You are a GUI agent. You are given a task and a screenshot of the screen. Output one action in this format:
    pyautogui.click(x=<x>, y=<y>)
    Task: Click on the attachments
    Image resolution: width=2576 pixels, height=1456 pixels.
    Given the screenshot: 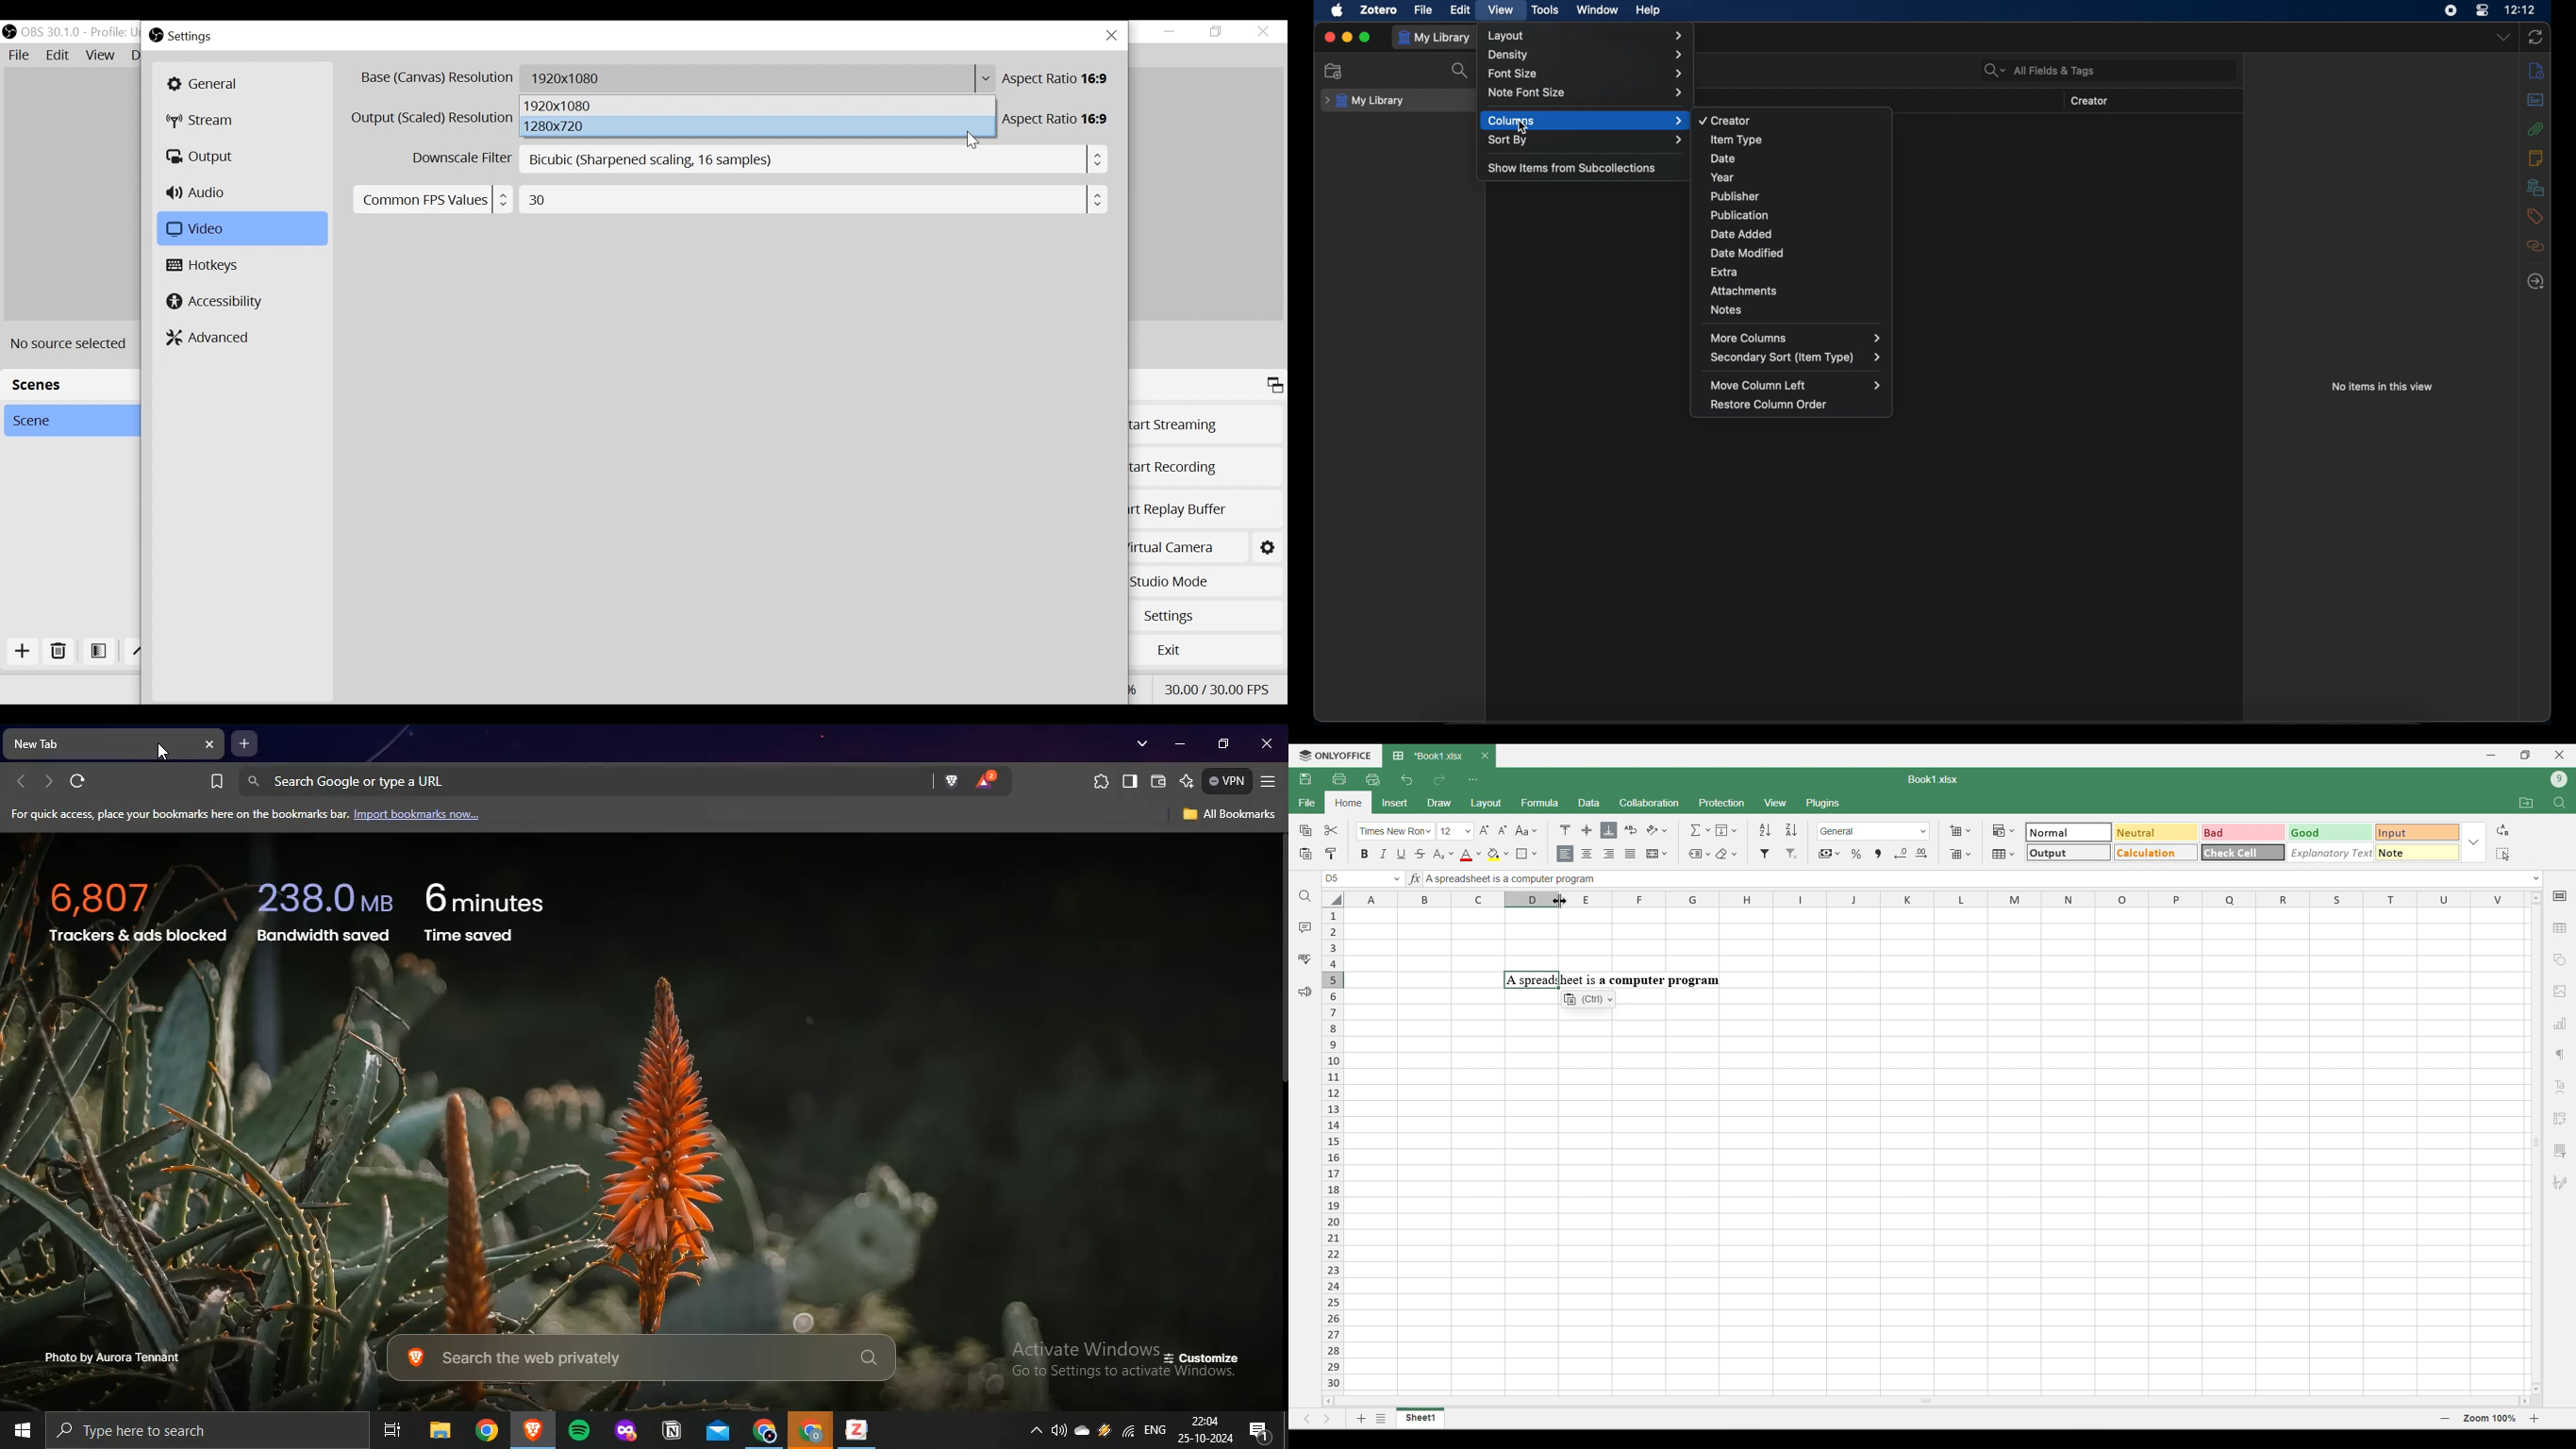 What is the action you would take?
    pyautogui.click(x=2536, y=129)
    